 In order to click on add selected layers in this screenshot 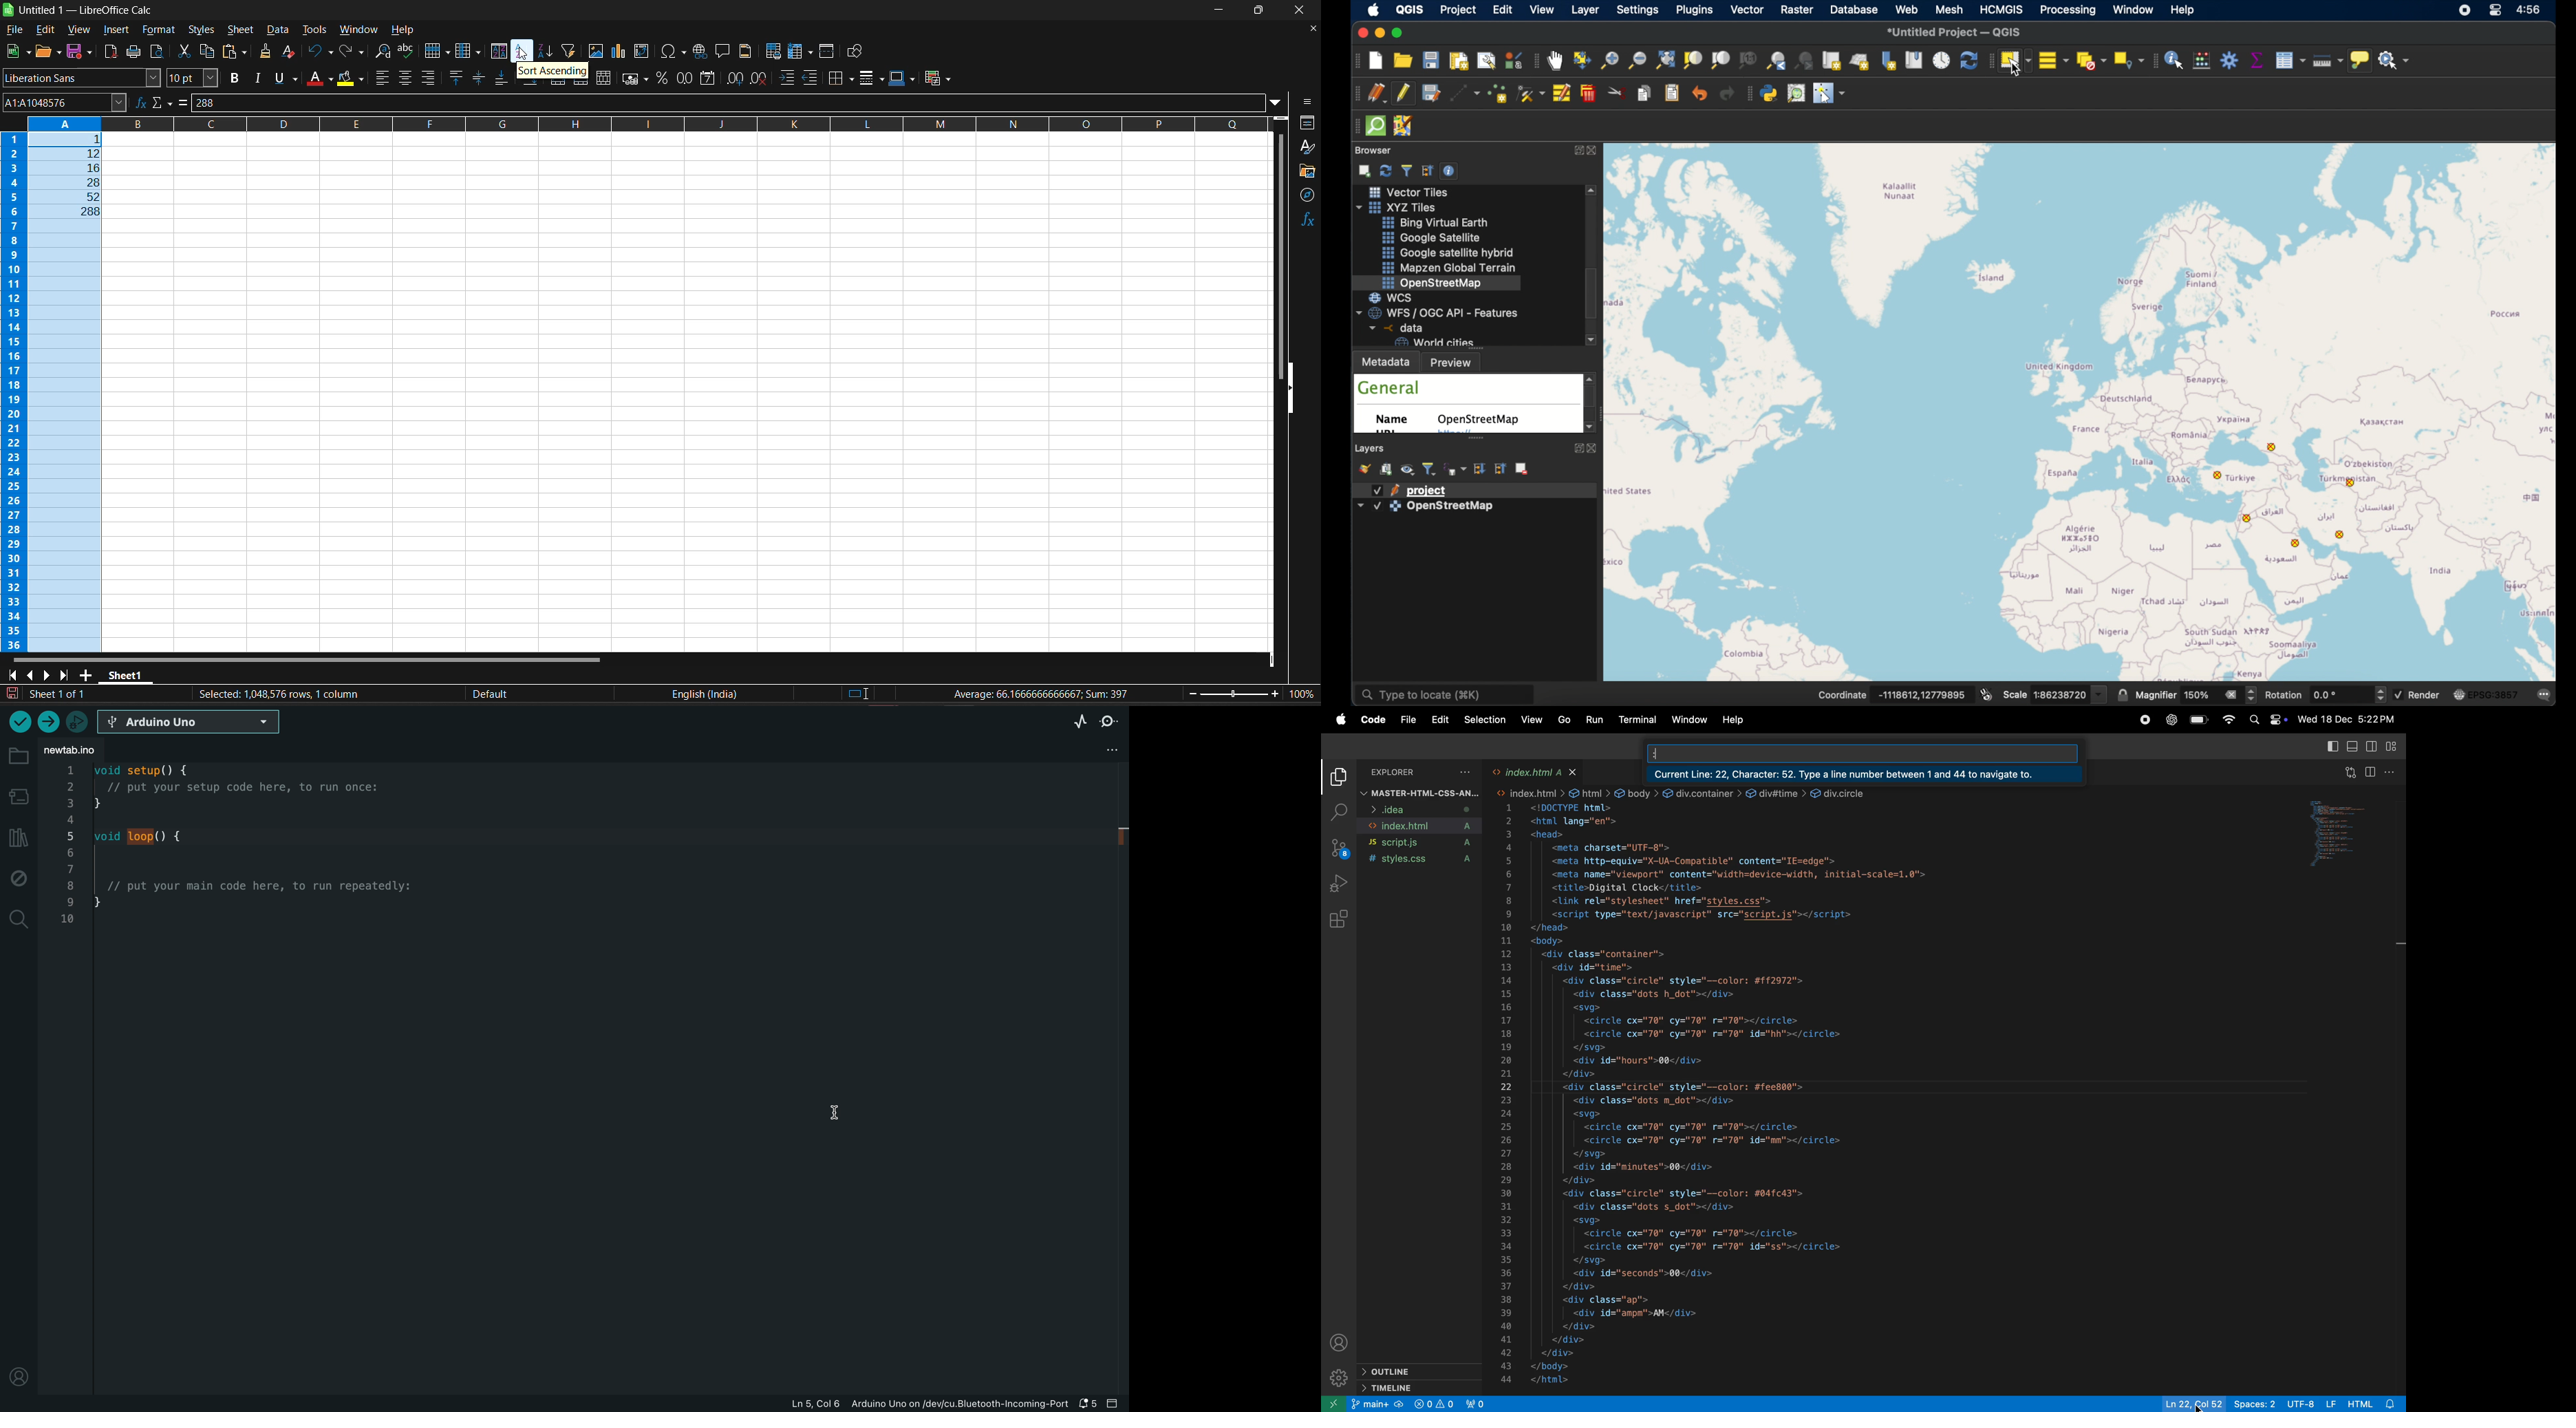, I will do `click(1363, 170)`.